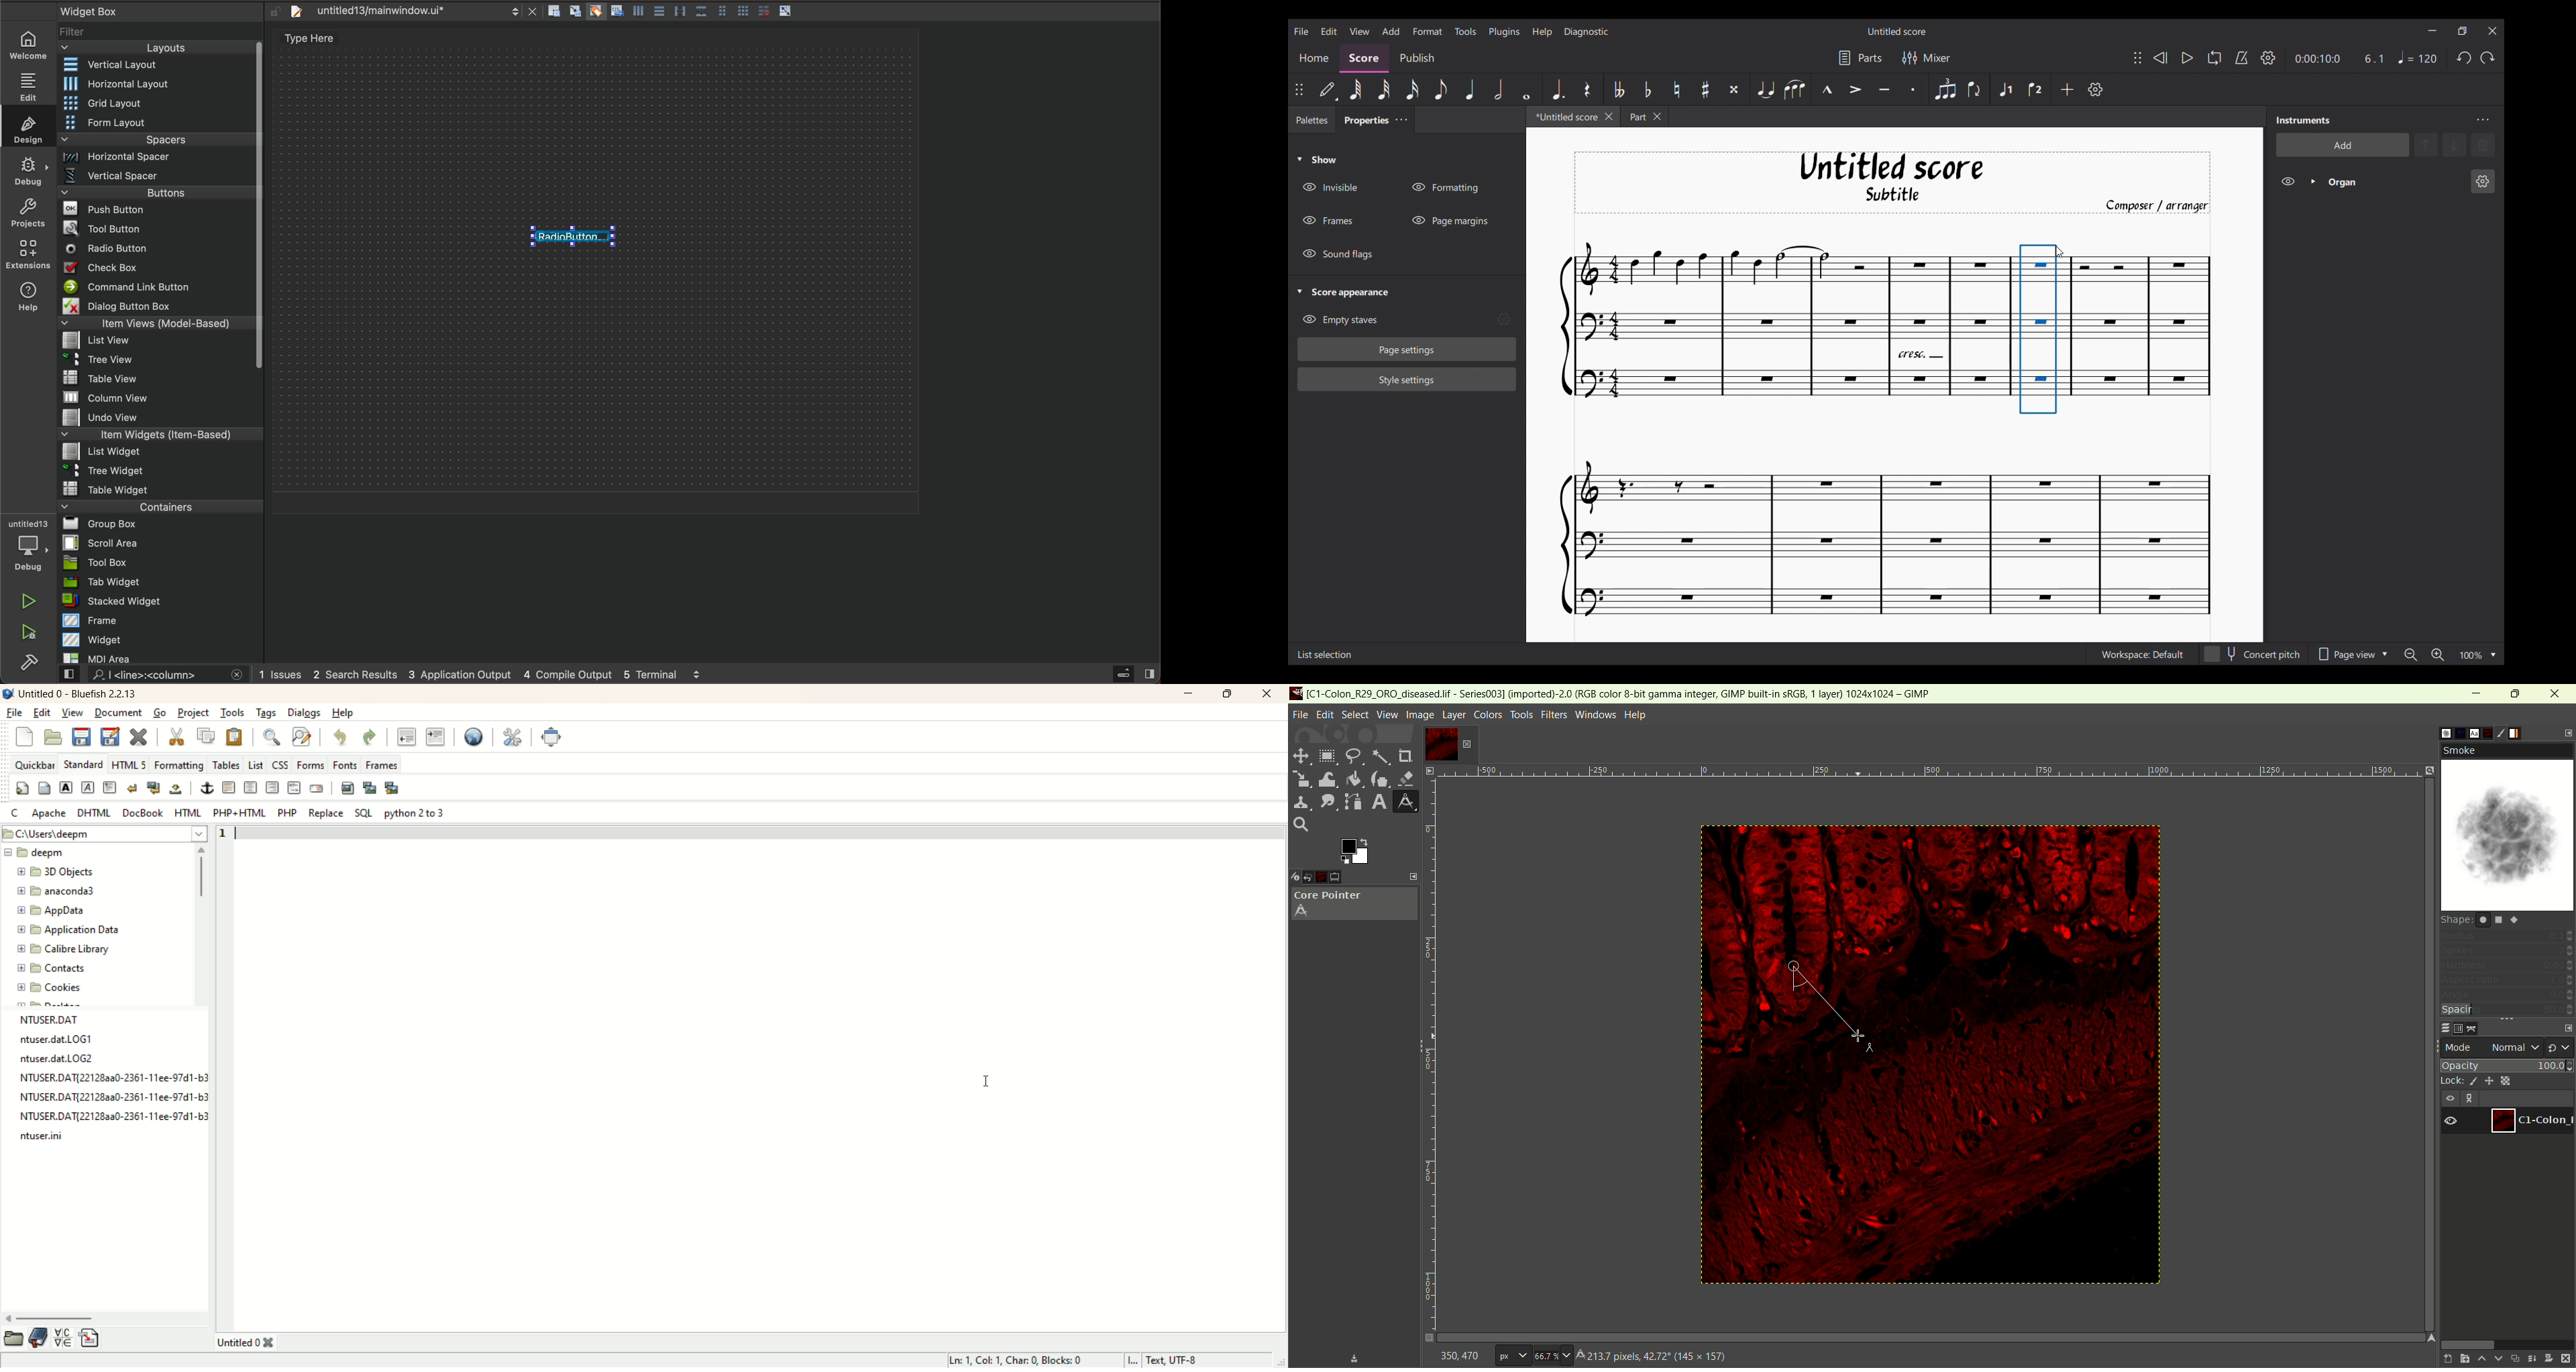  What do you see at coordinates (30, 634) in the screenshot?
I see `run and debug` at bounding box center [30, 634].